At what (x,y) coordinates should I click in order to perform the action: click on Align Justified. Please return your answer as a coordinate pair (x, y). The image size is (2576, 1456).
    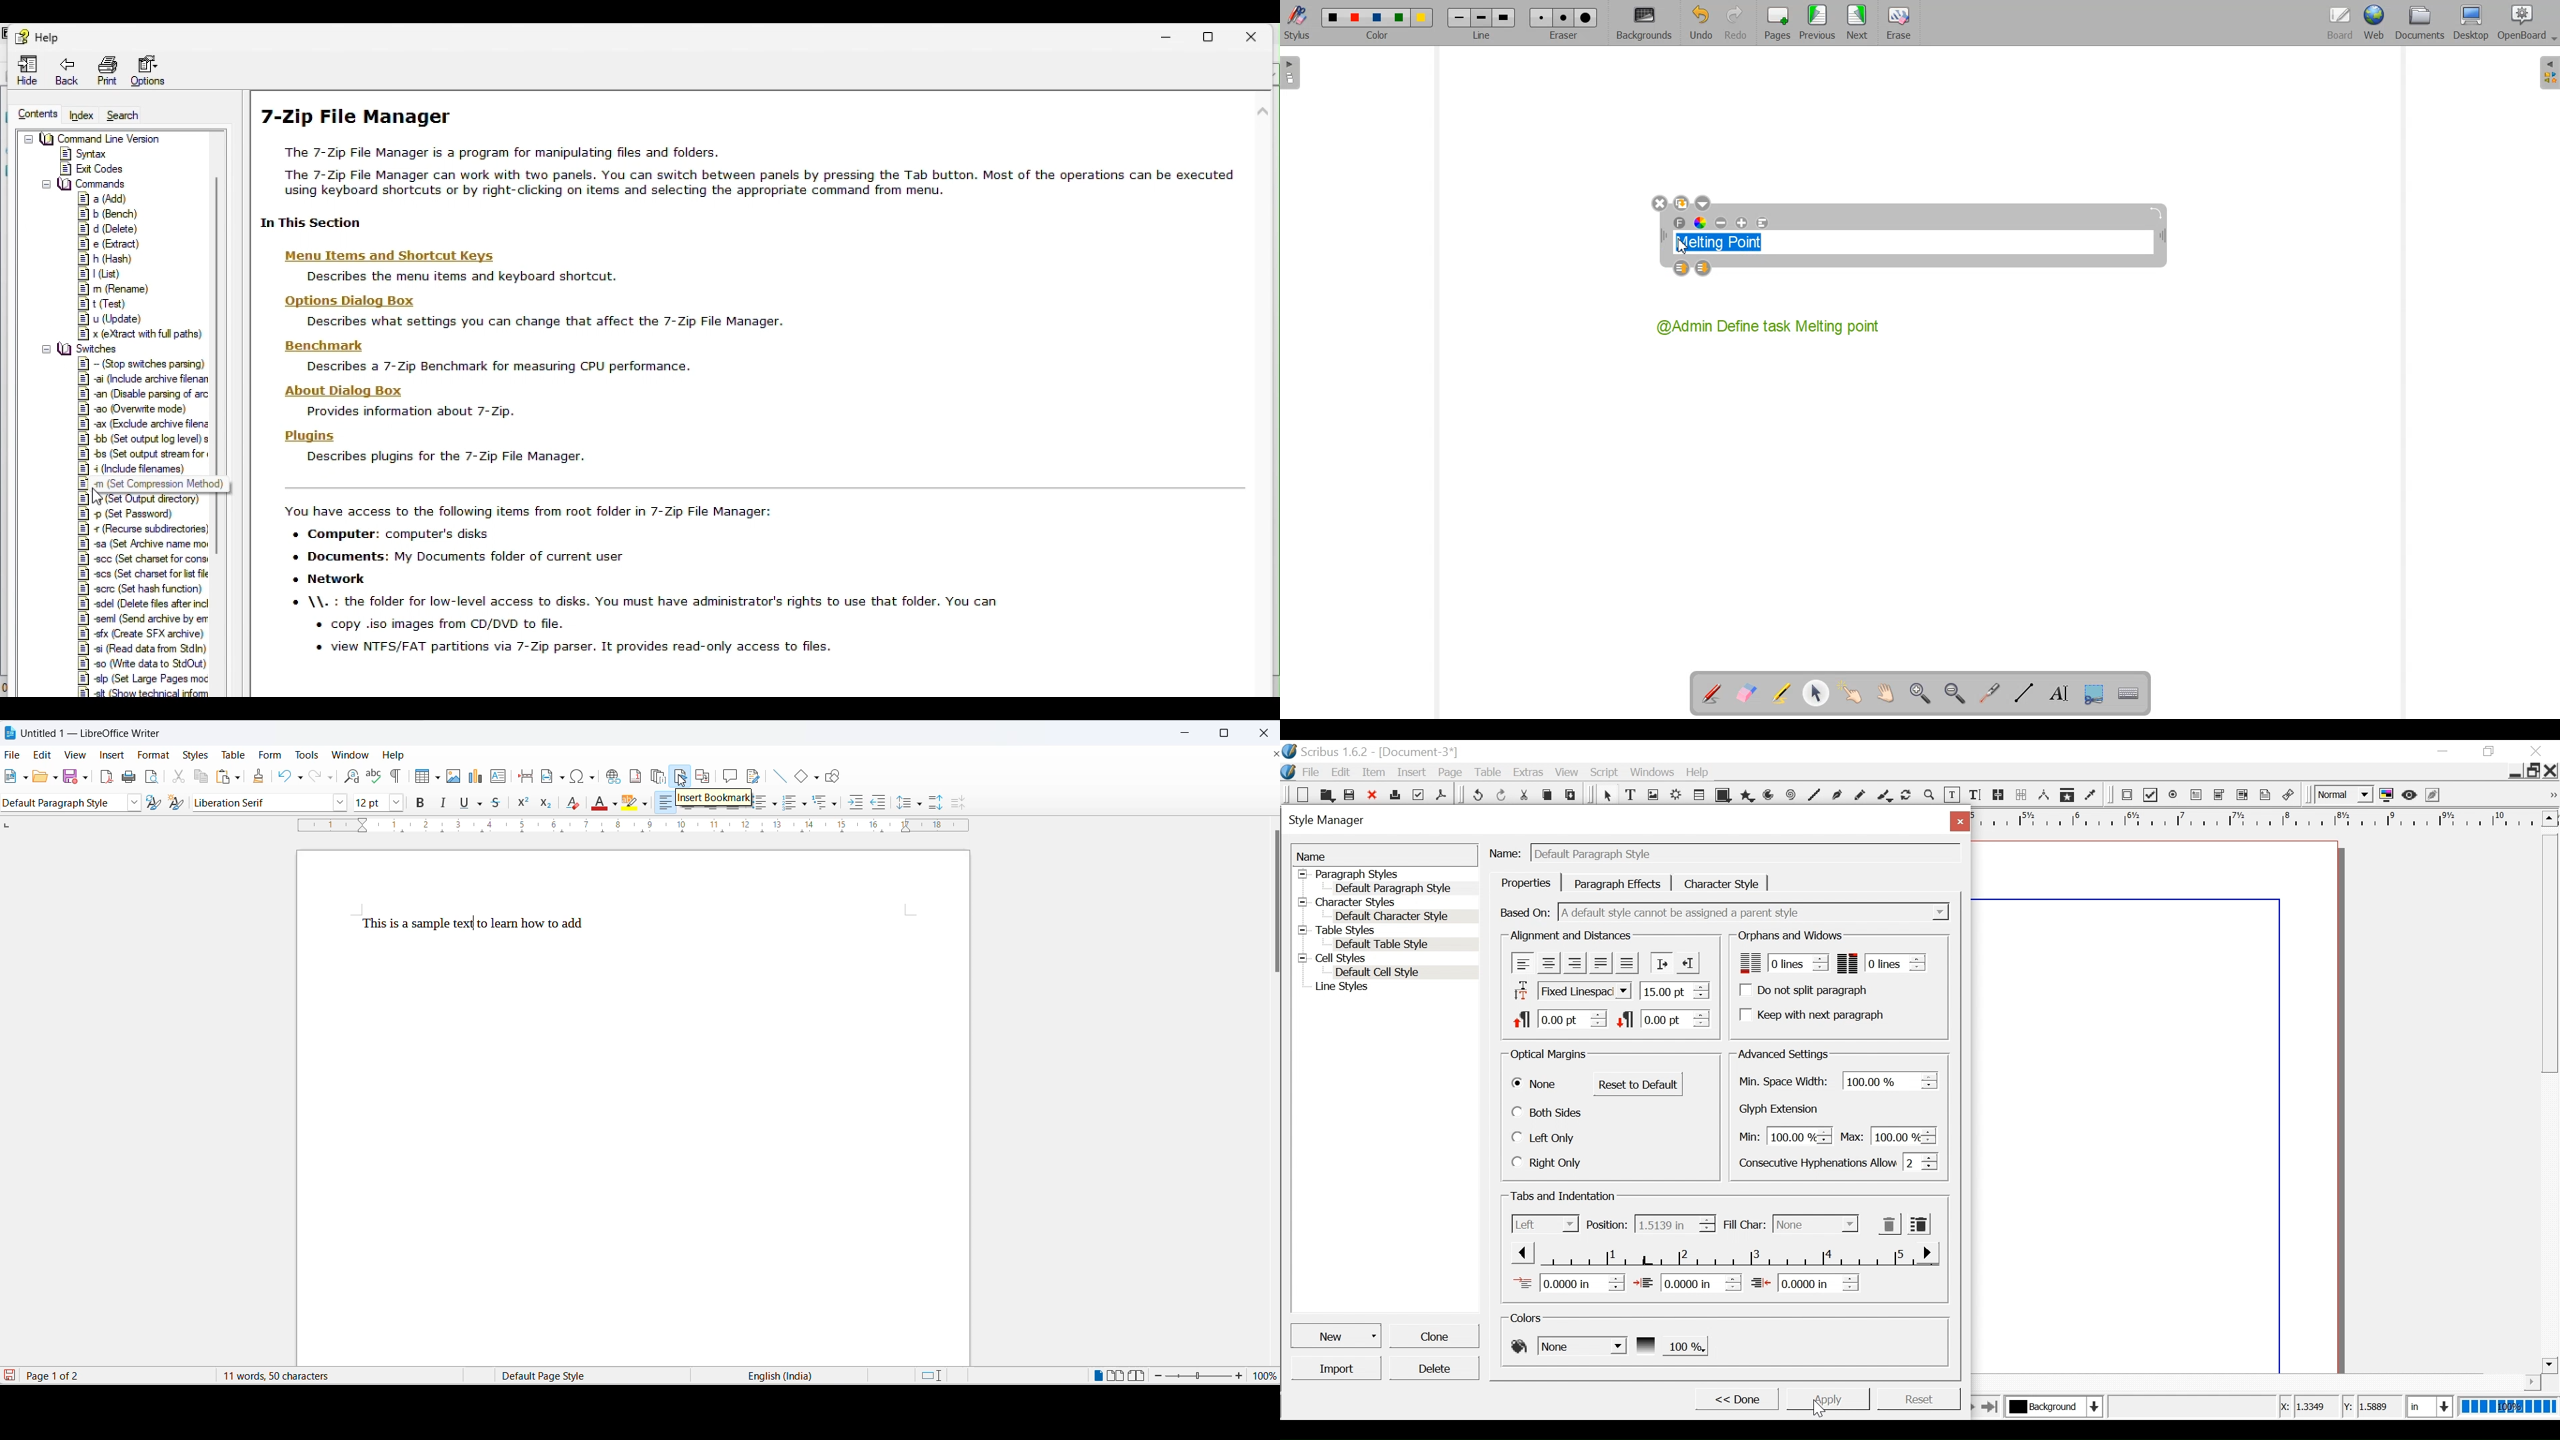
    Looking at the image, I should click on (1599, 963).